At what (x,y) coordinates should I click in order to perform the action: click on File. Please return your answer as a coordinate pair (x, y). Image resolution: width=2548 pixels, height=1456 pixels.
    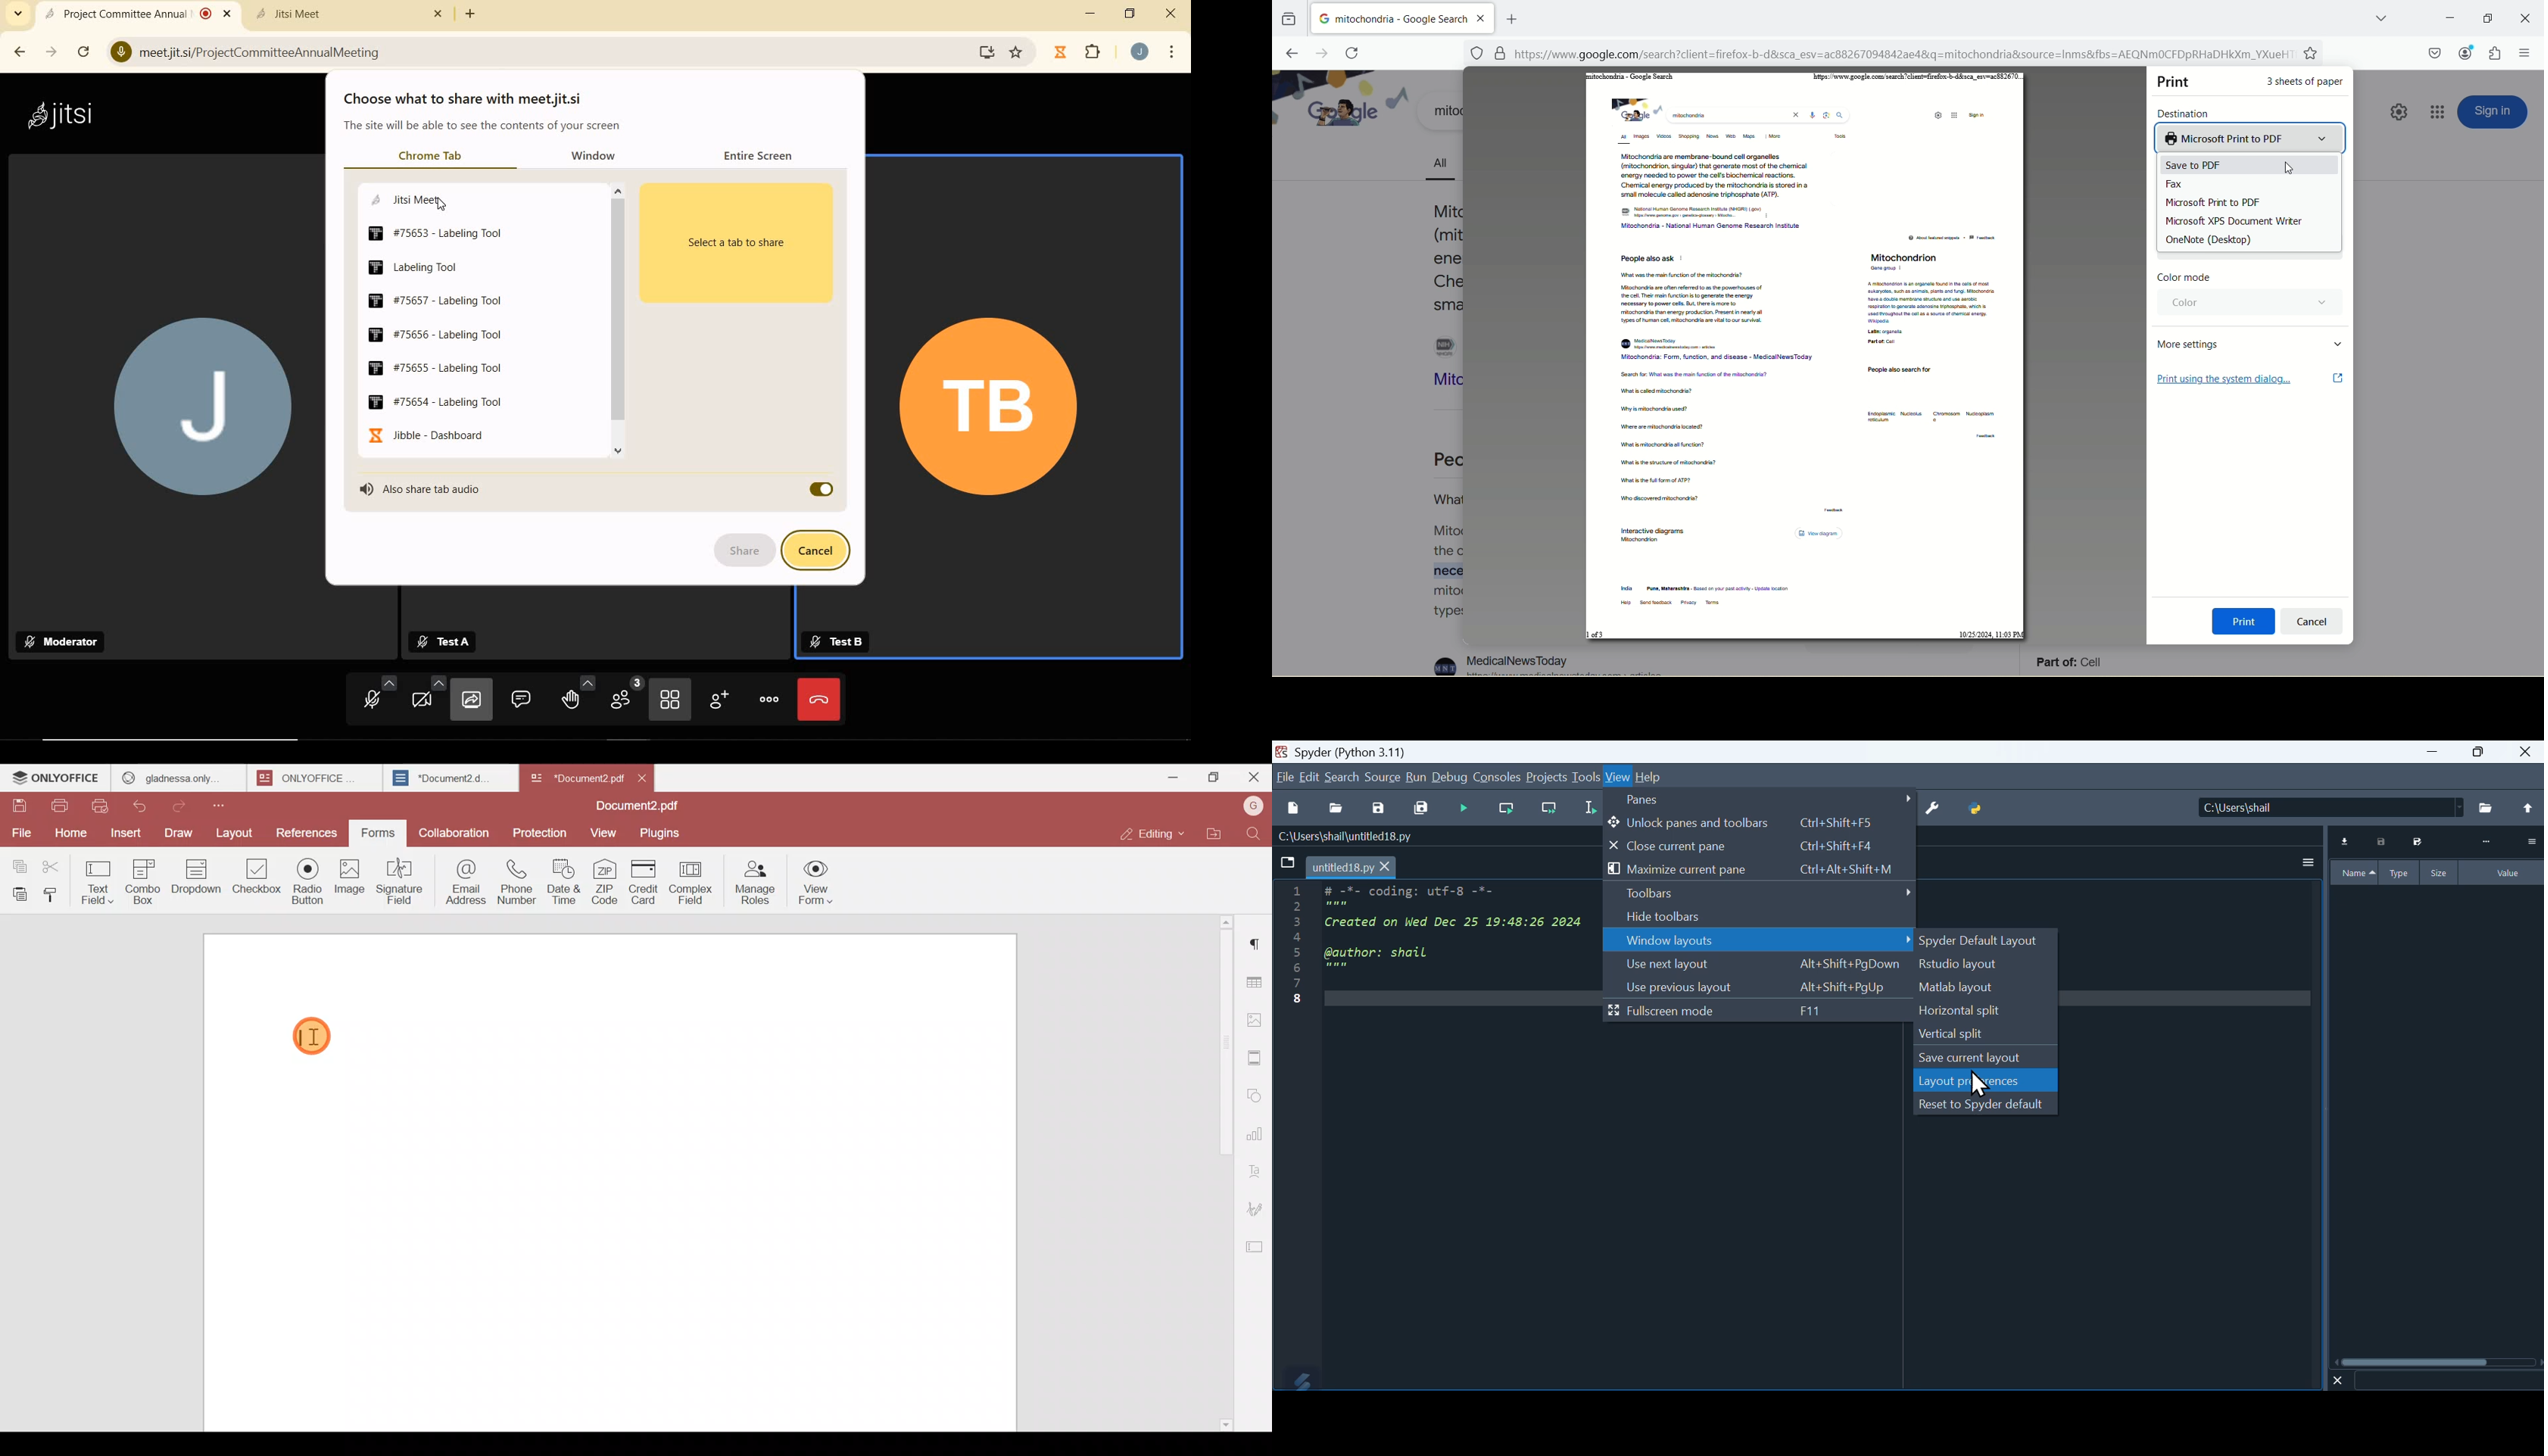
    Looking at the image, I should click on (21, 833).